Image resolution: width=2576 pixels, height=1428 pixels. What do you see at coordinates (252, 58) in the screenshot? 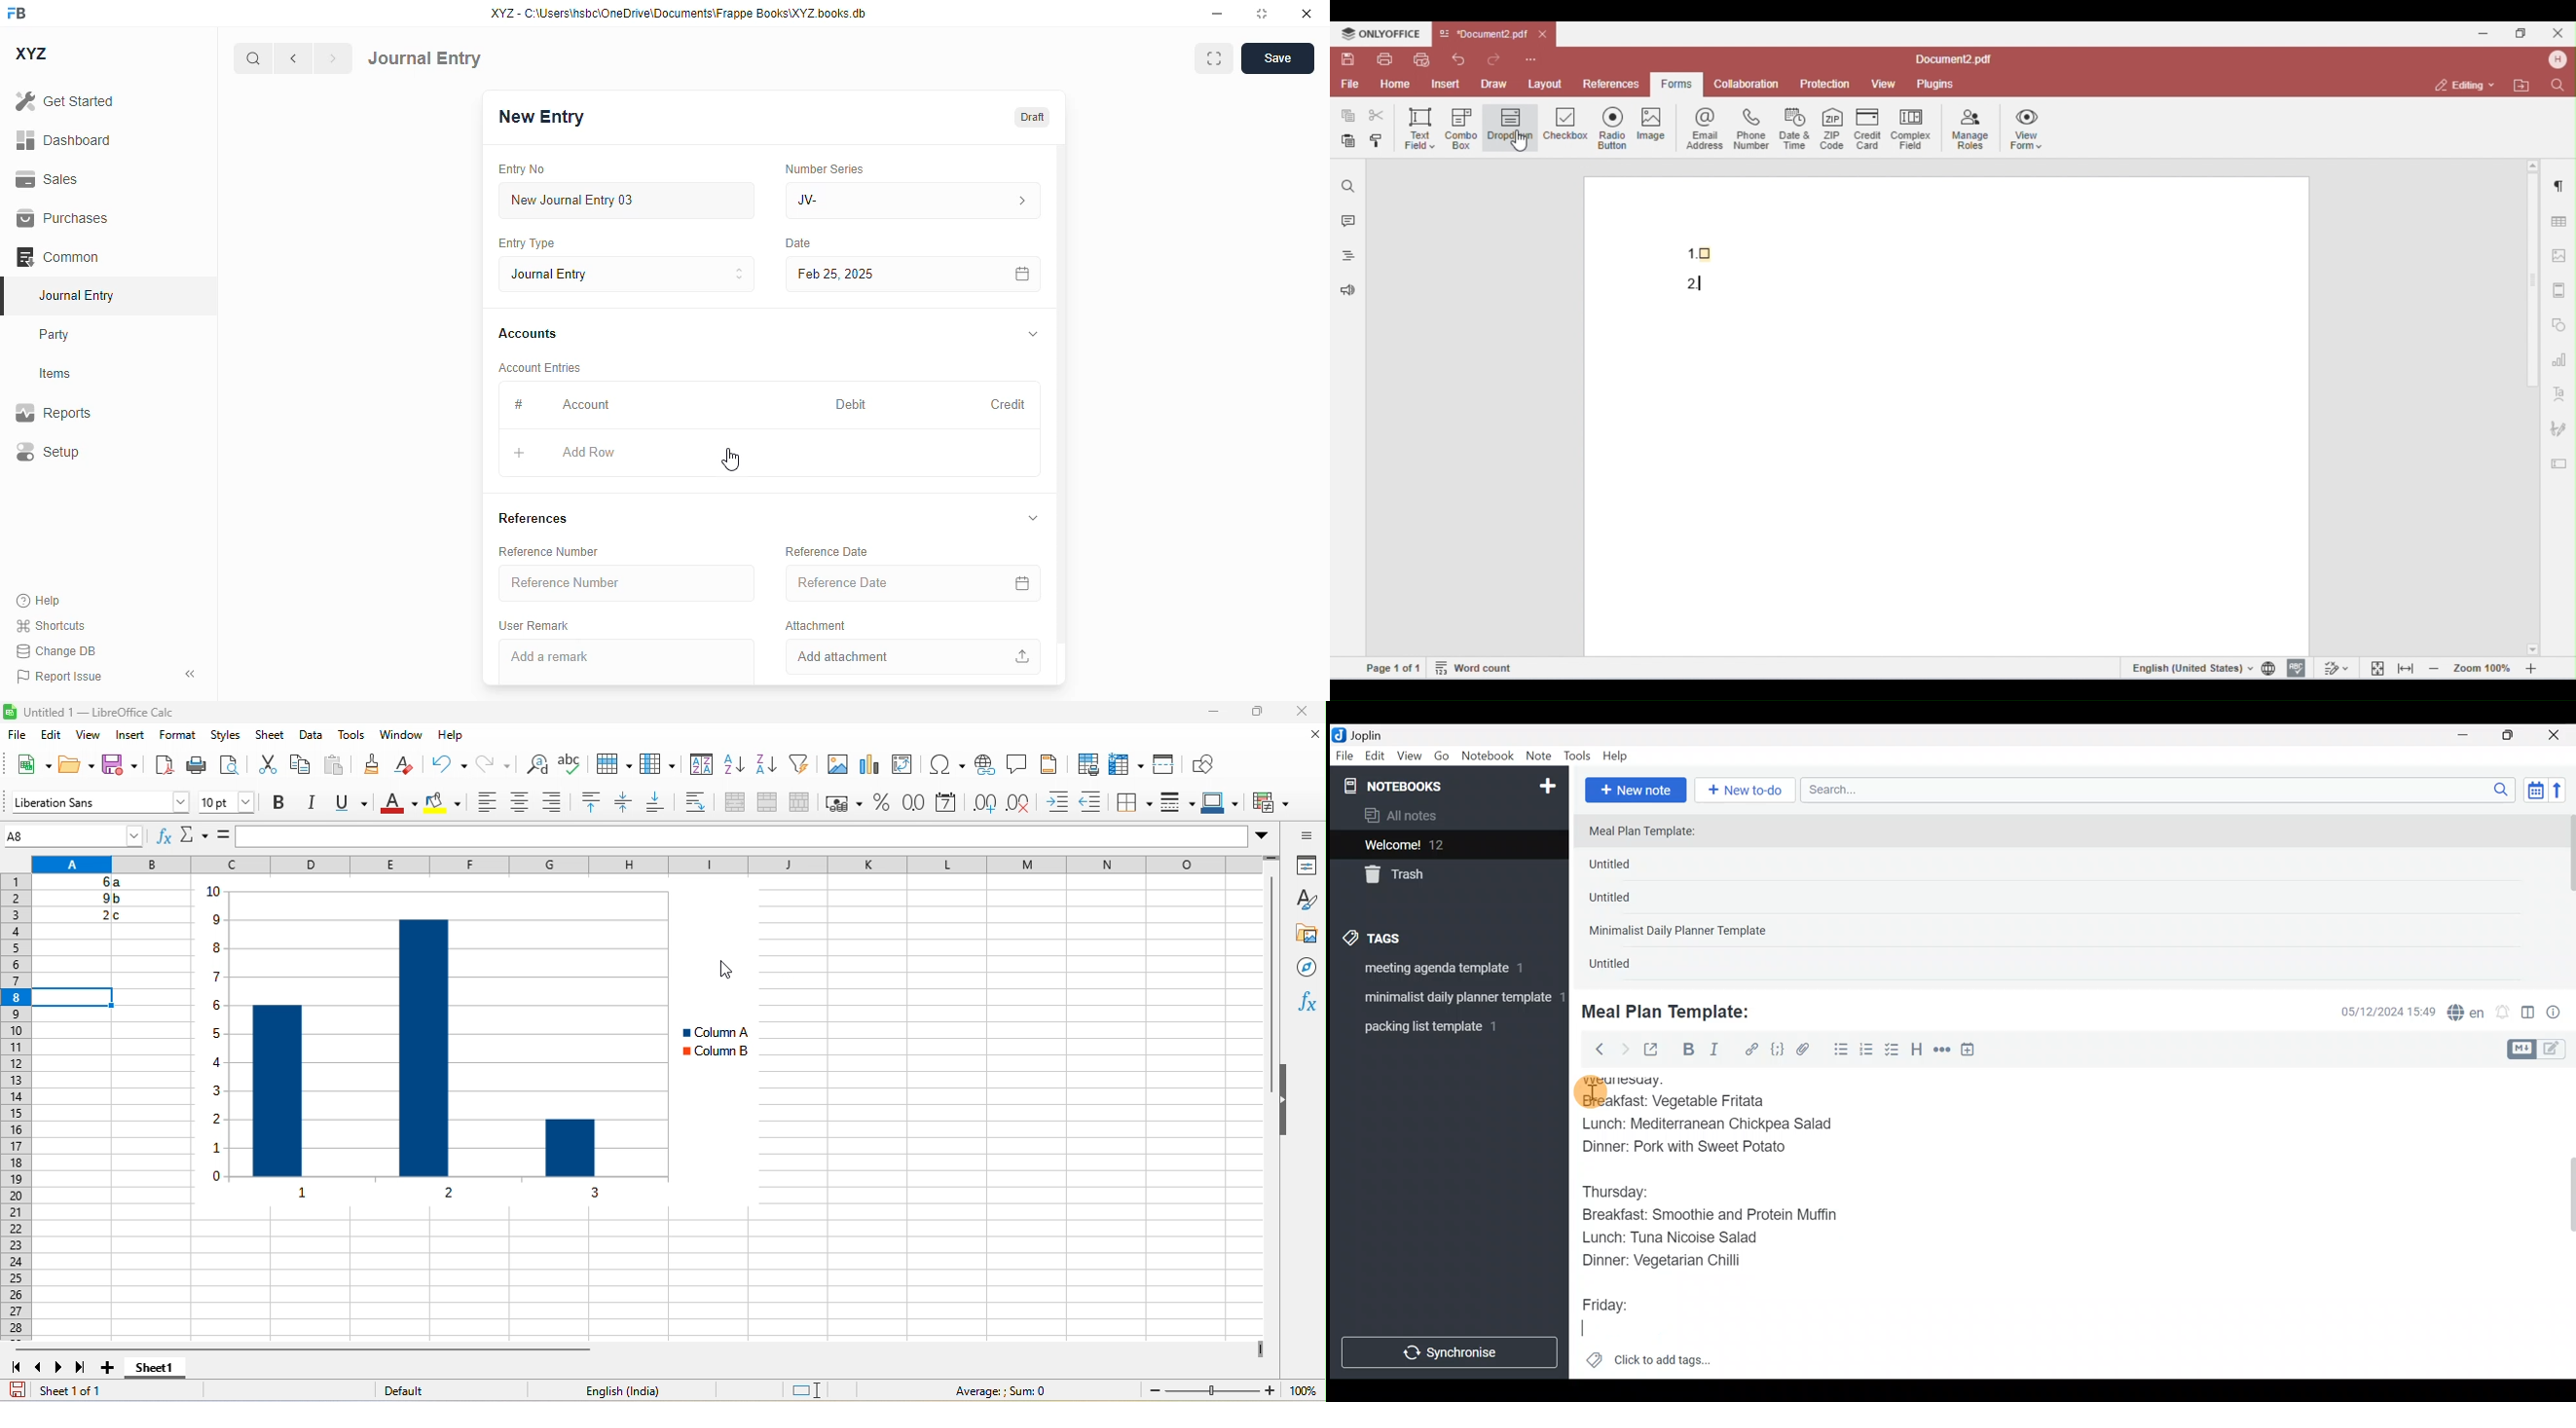
I see `search` at bounding box center [252, 58].